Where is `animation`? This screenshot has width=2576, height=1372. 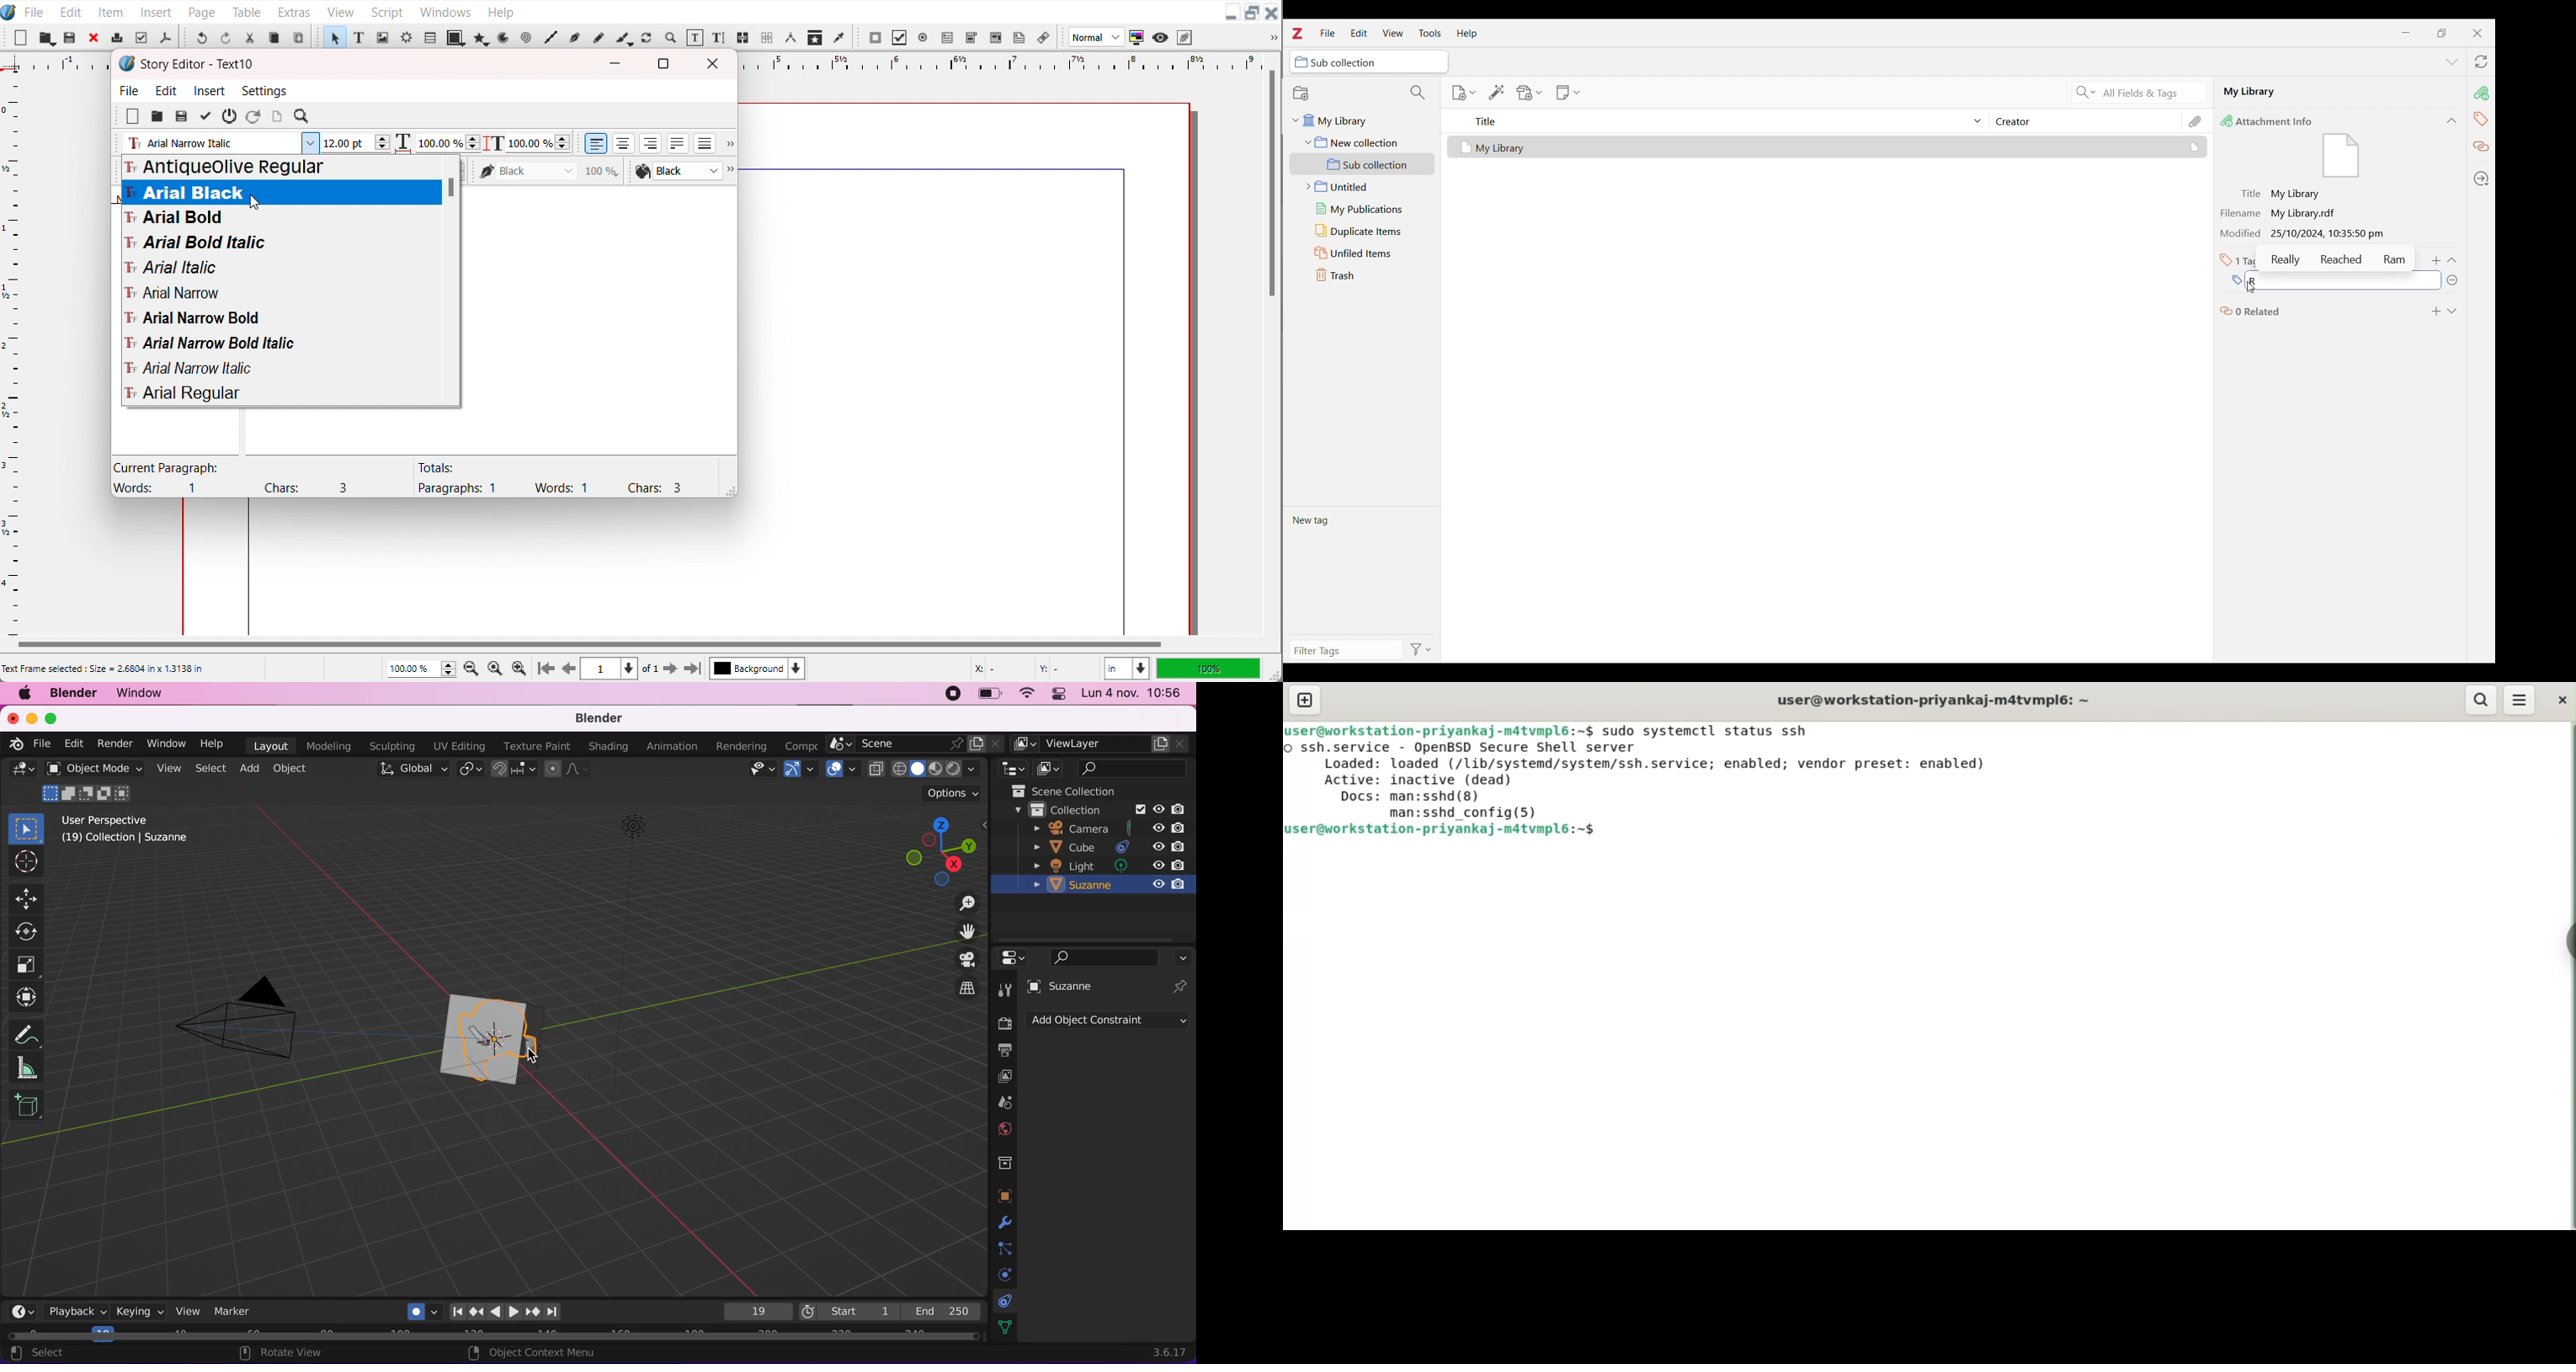 animation is located at coordinates (672, 746).